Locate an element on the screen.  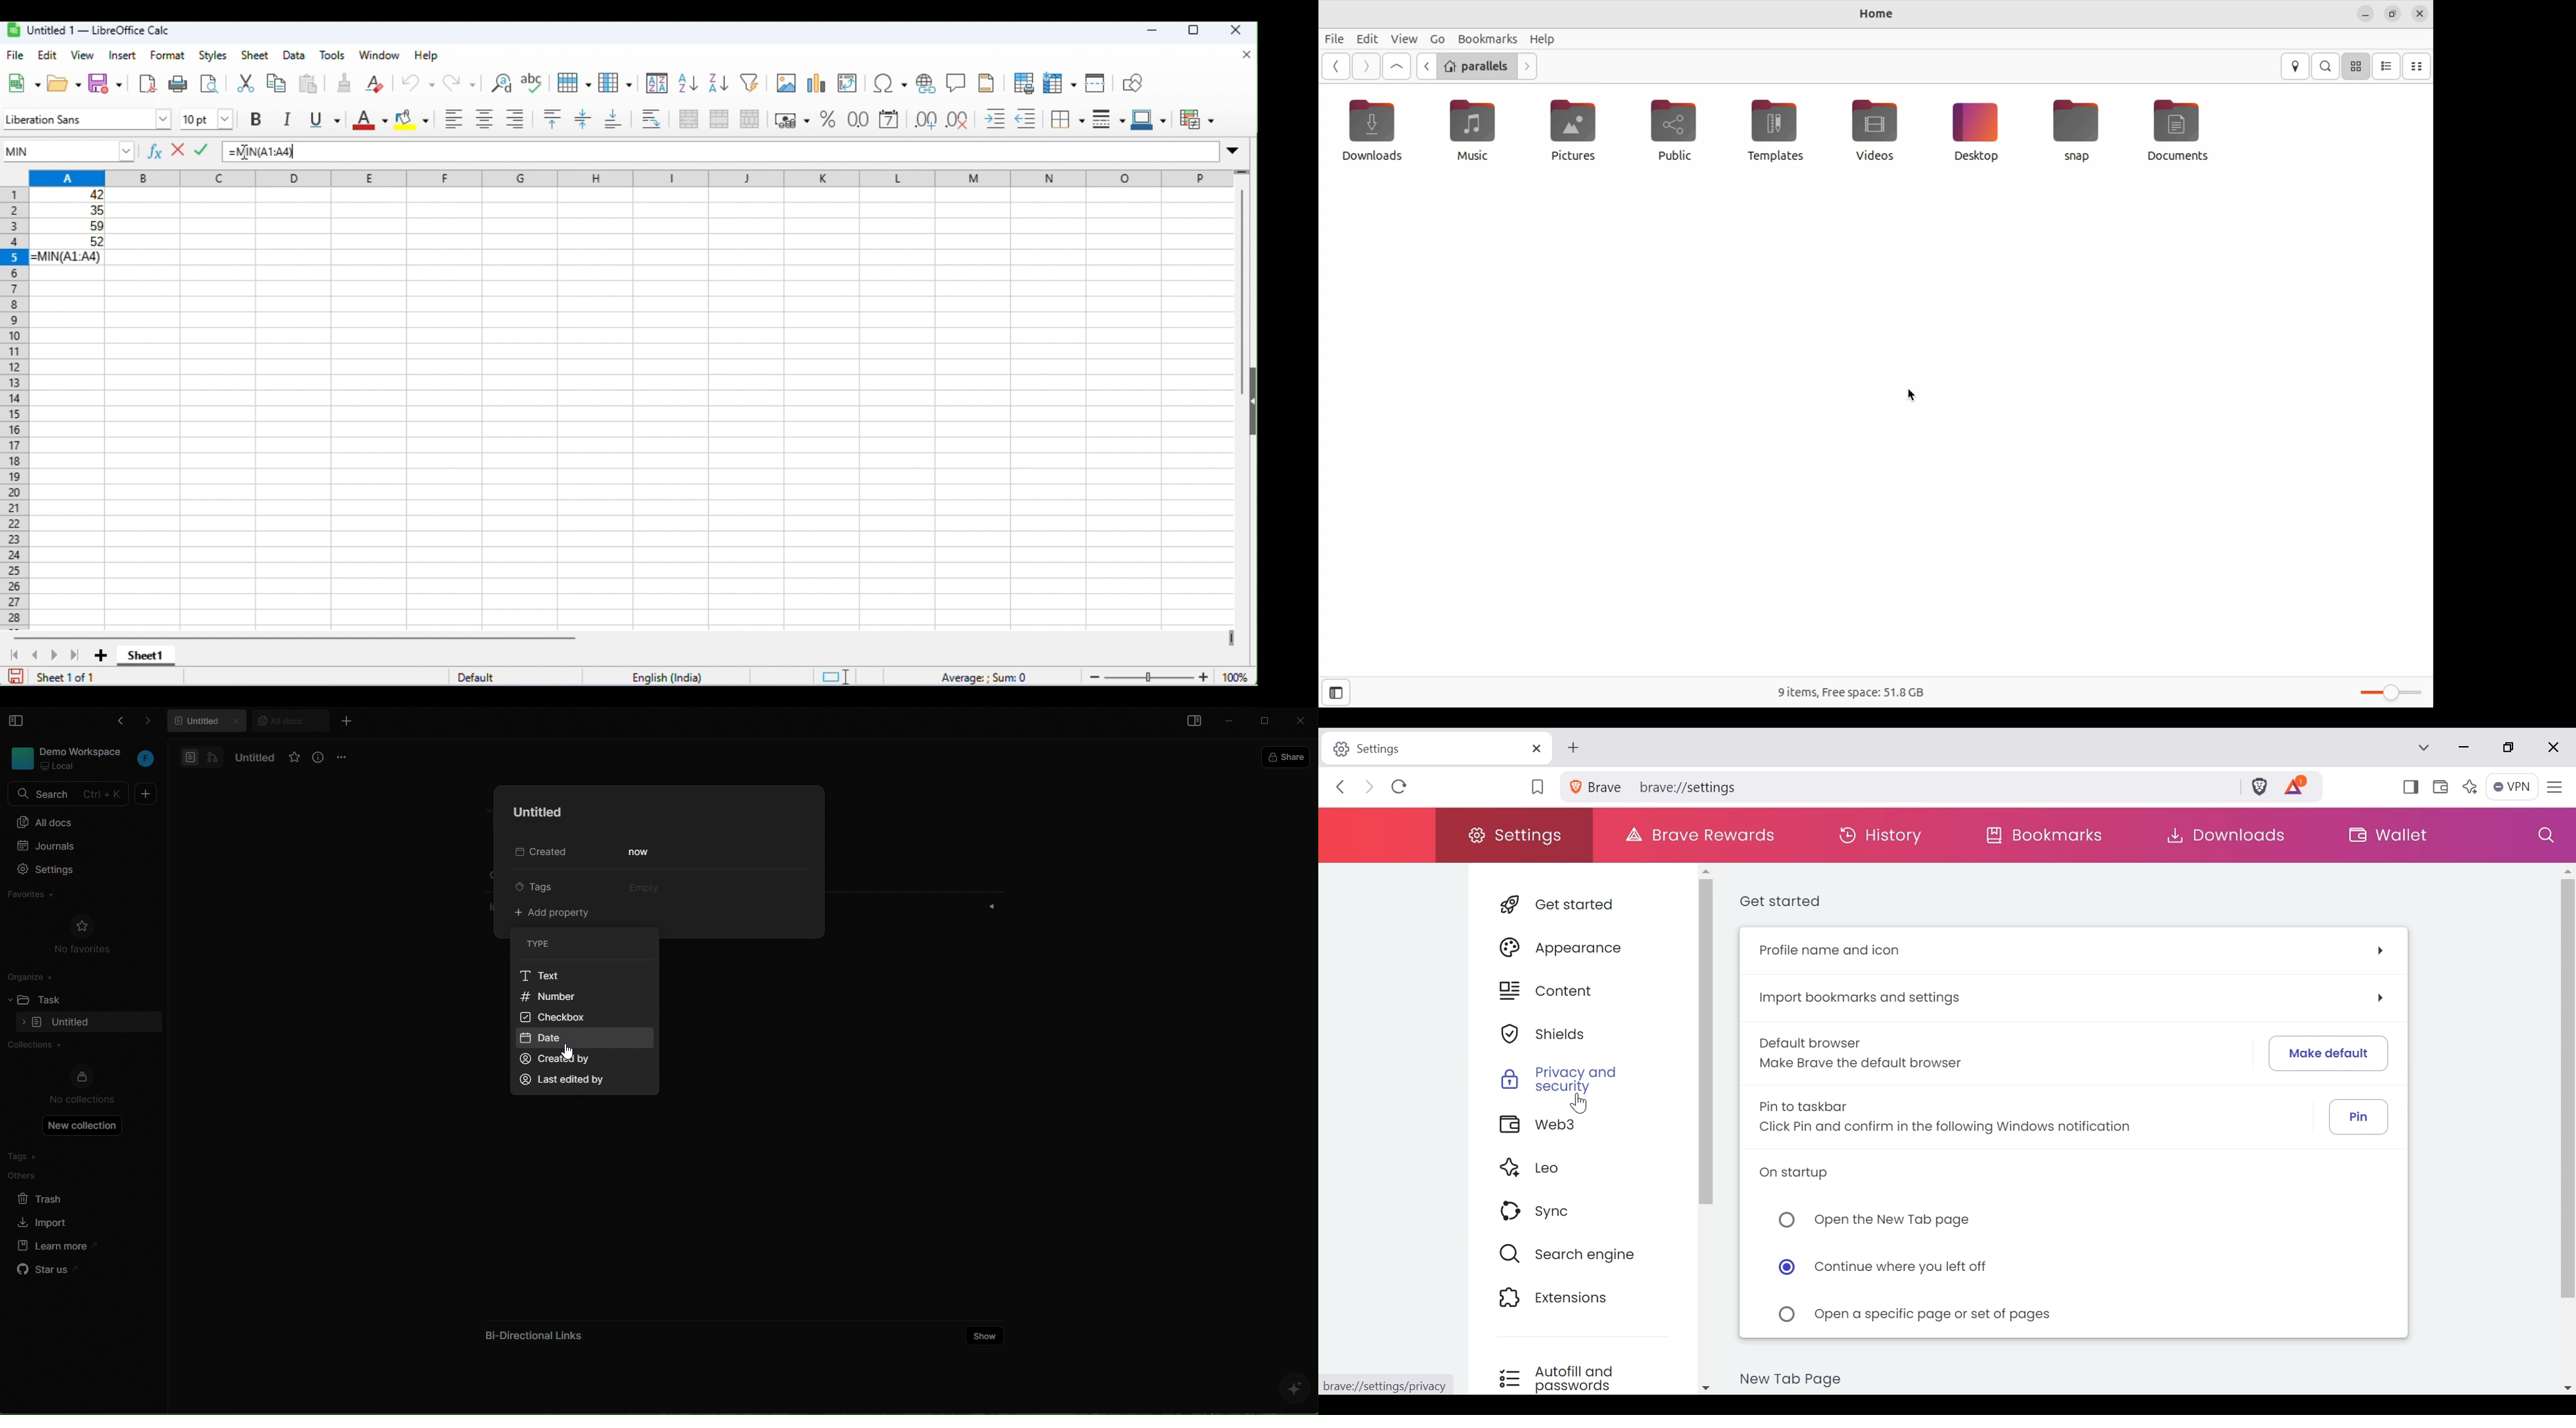
Import bookmarks and settings is located at coordinates (2070, 999).